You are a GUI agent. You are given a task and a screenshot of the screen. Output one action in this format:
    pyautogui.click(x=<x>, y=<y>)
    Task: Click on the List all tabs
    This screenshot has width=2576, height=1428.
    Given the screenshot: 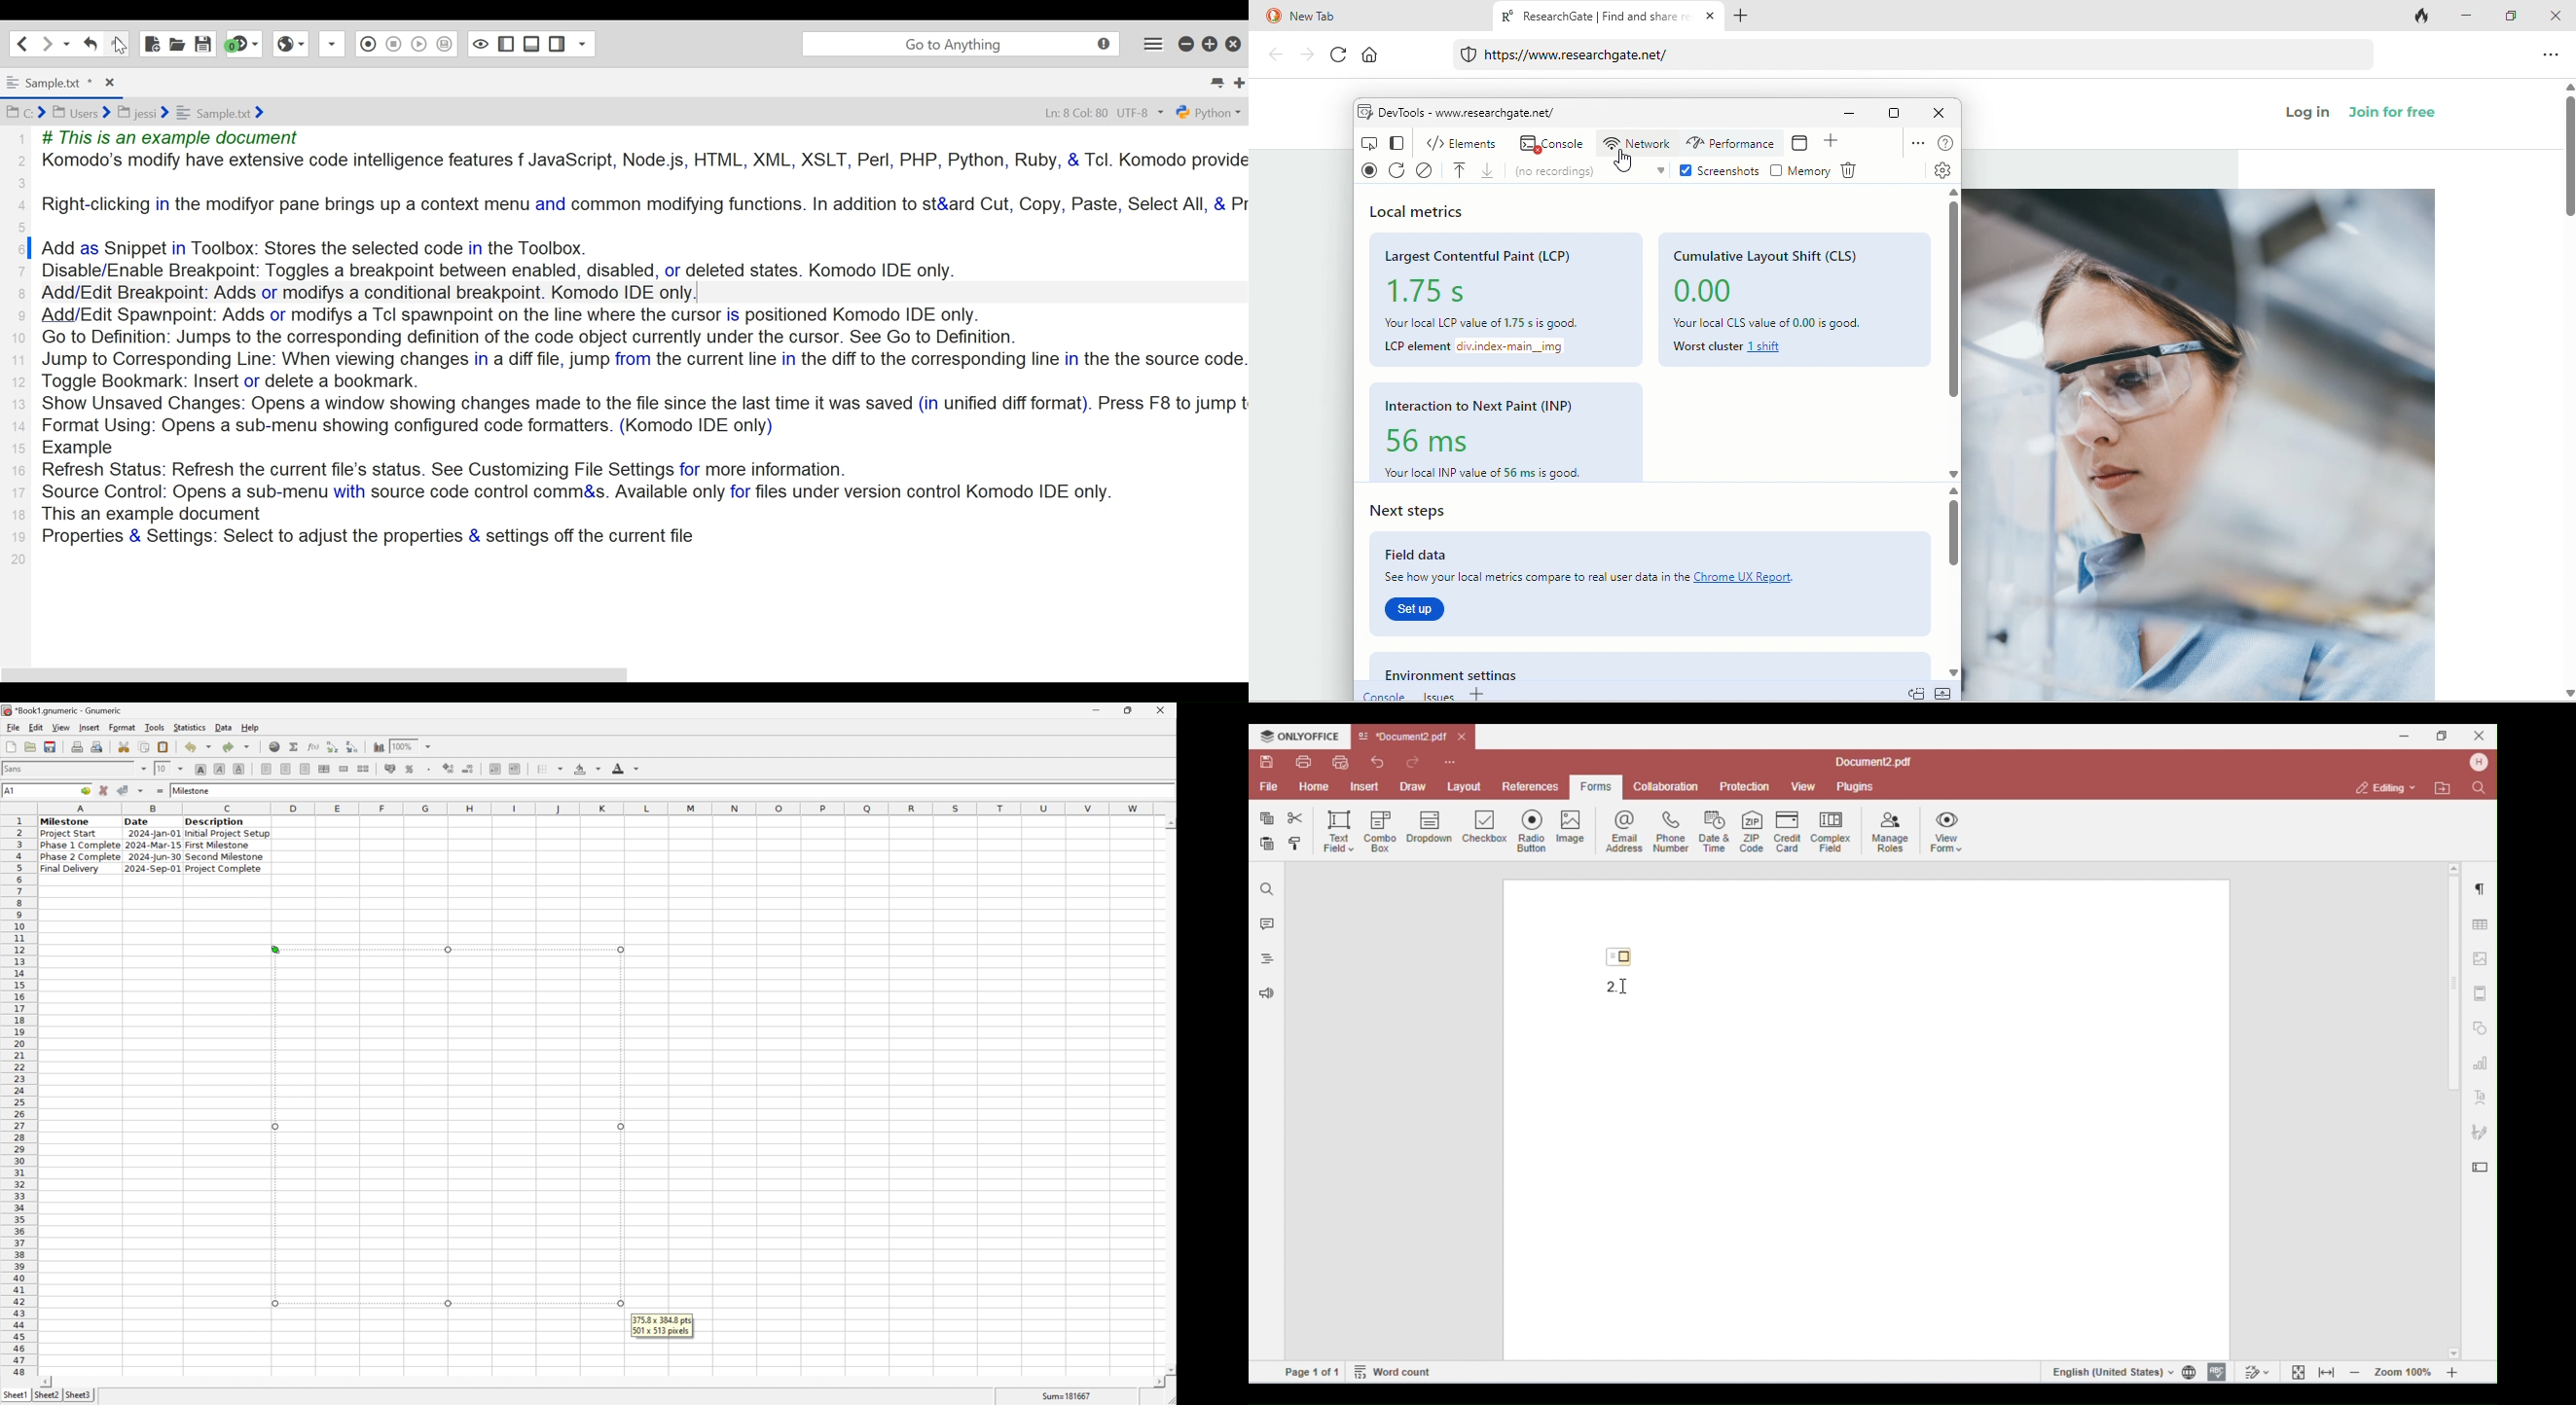 What is the action you would take?
    pyautogui.click(x=1217, y=83)
    